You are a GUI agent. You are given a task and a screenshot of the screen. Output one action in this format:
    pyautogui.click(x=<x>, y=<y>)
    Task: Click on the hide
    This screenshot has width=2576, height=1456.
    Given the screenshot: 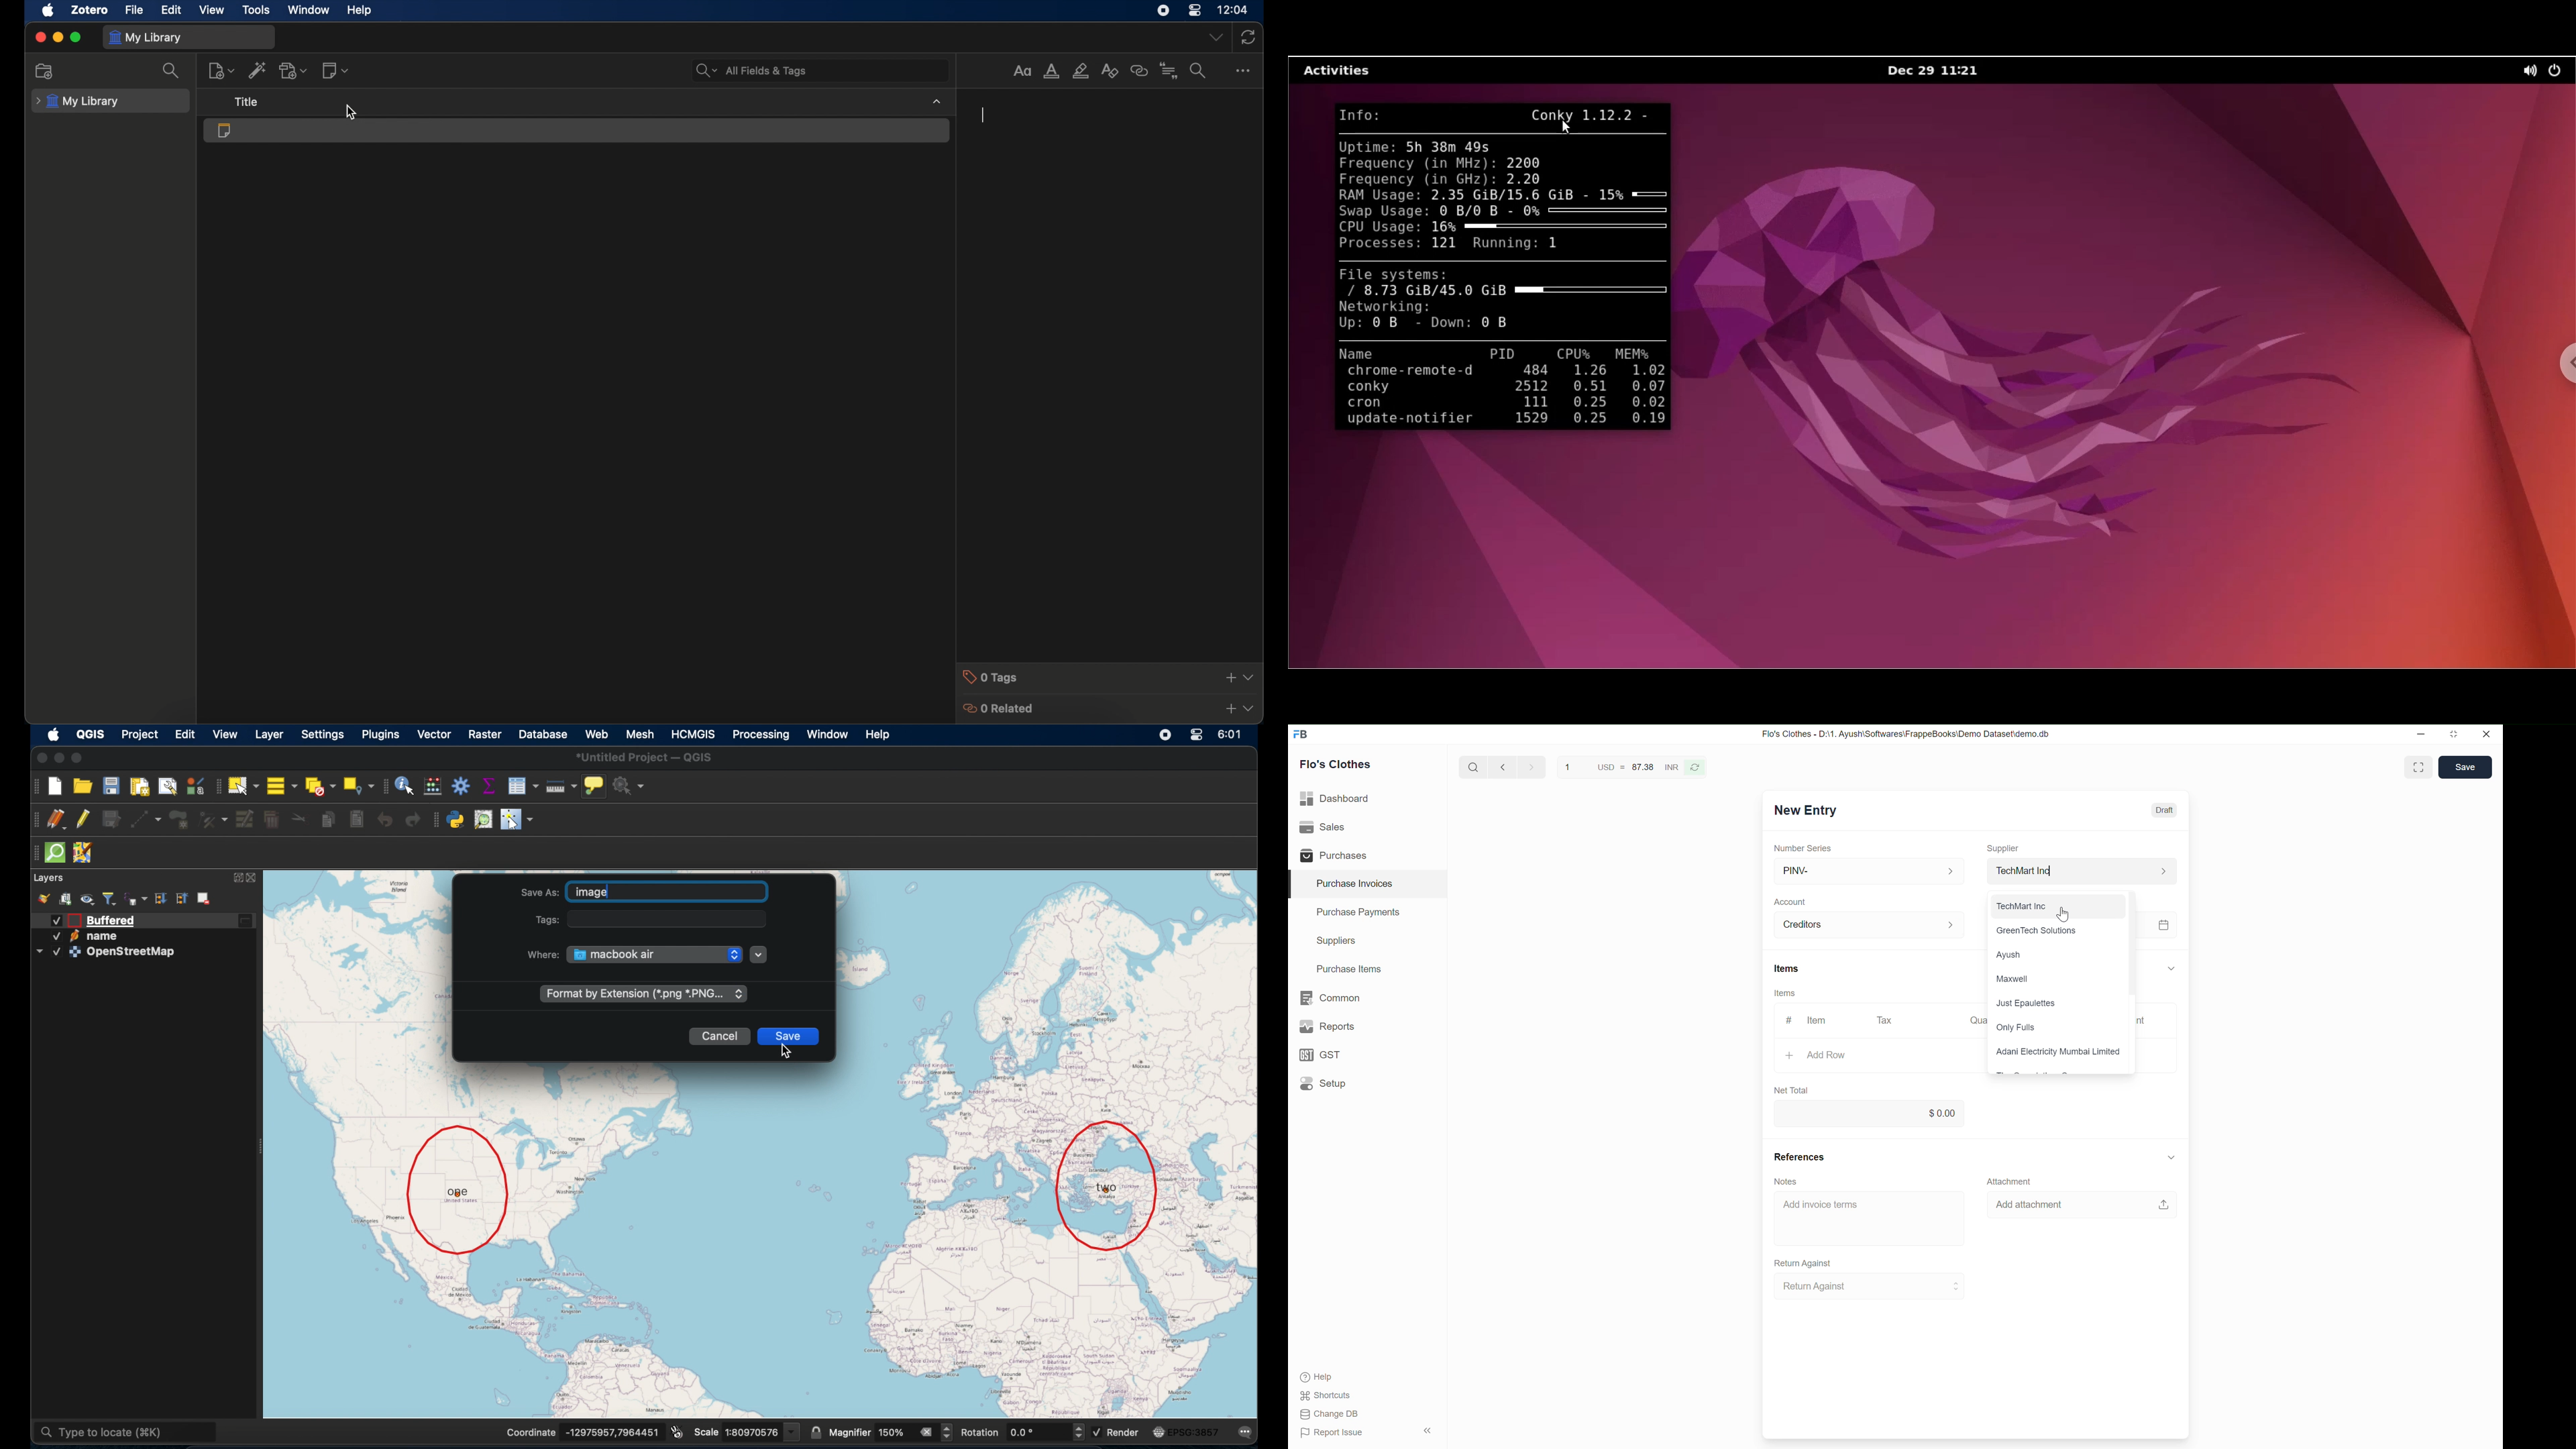 What is the action you would take?
    pyautogui.click(x=1426, y=1429)
    